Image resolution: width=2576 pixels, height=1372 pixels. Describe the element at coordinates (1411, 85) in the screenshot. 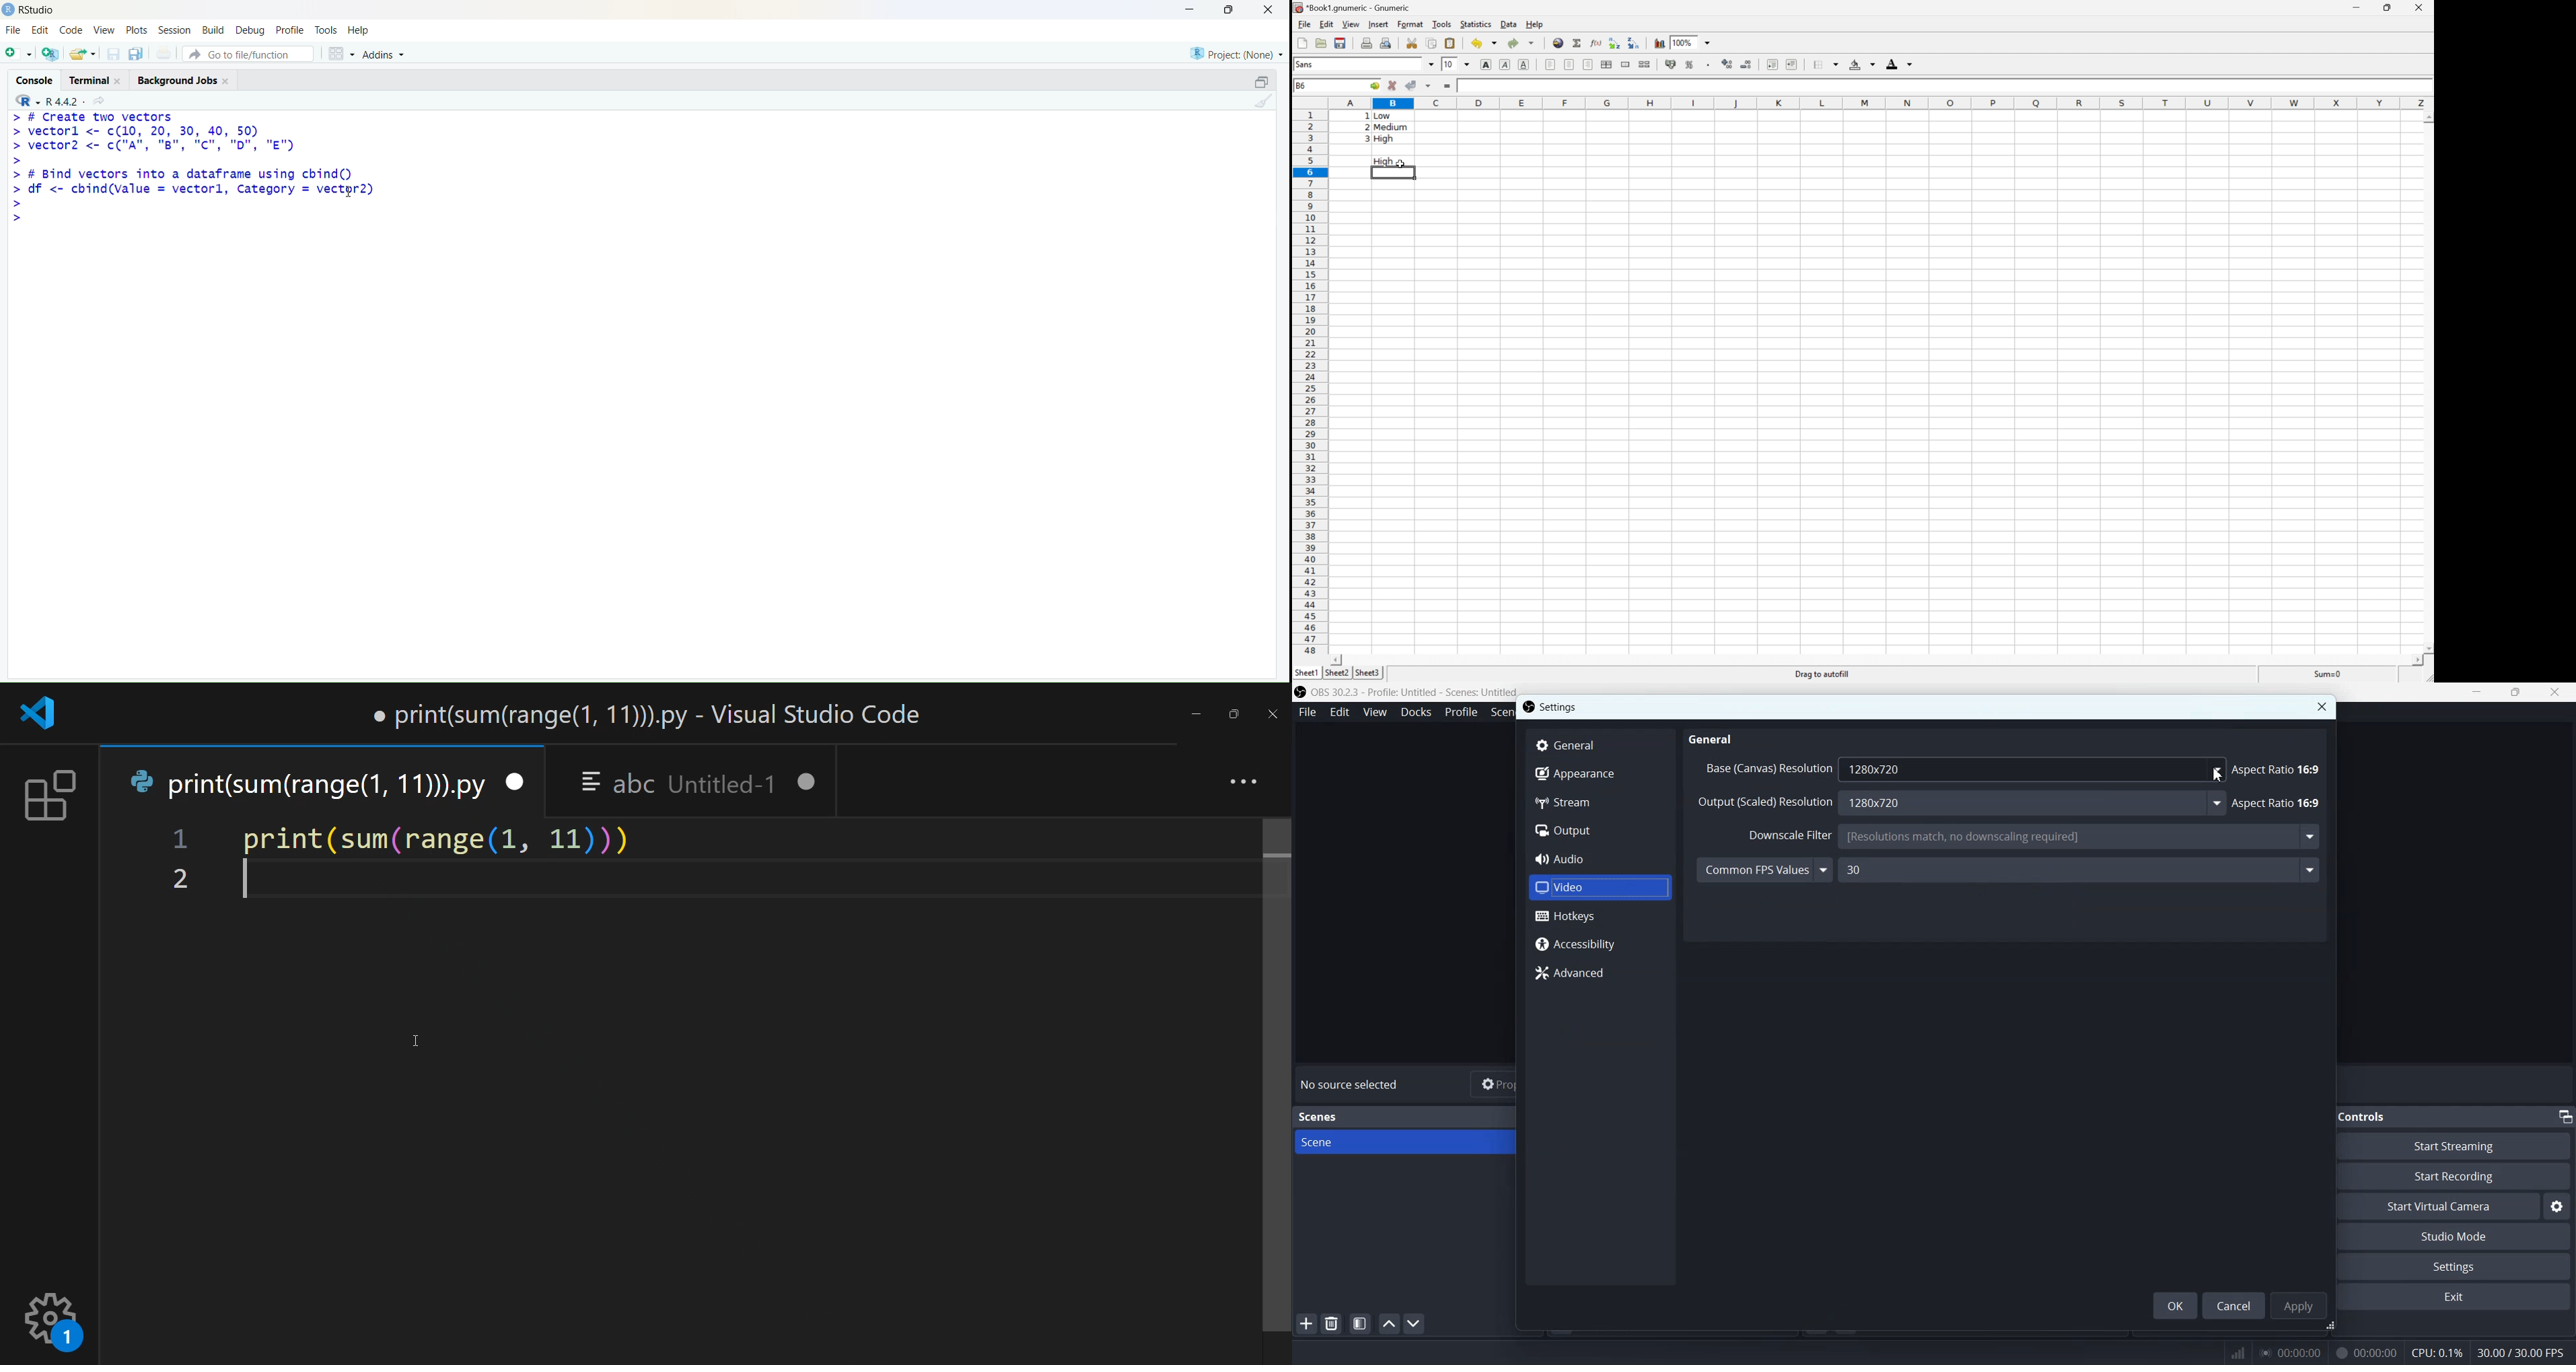

I see `Accept changes` at that location.